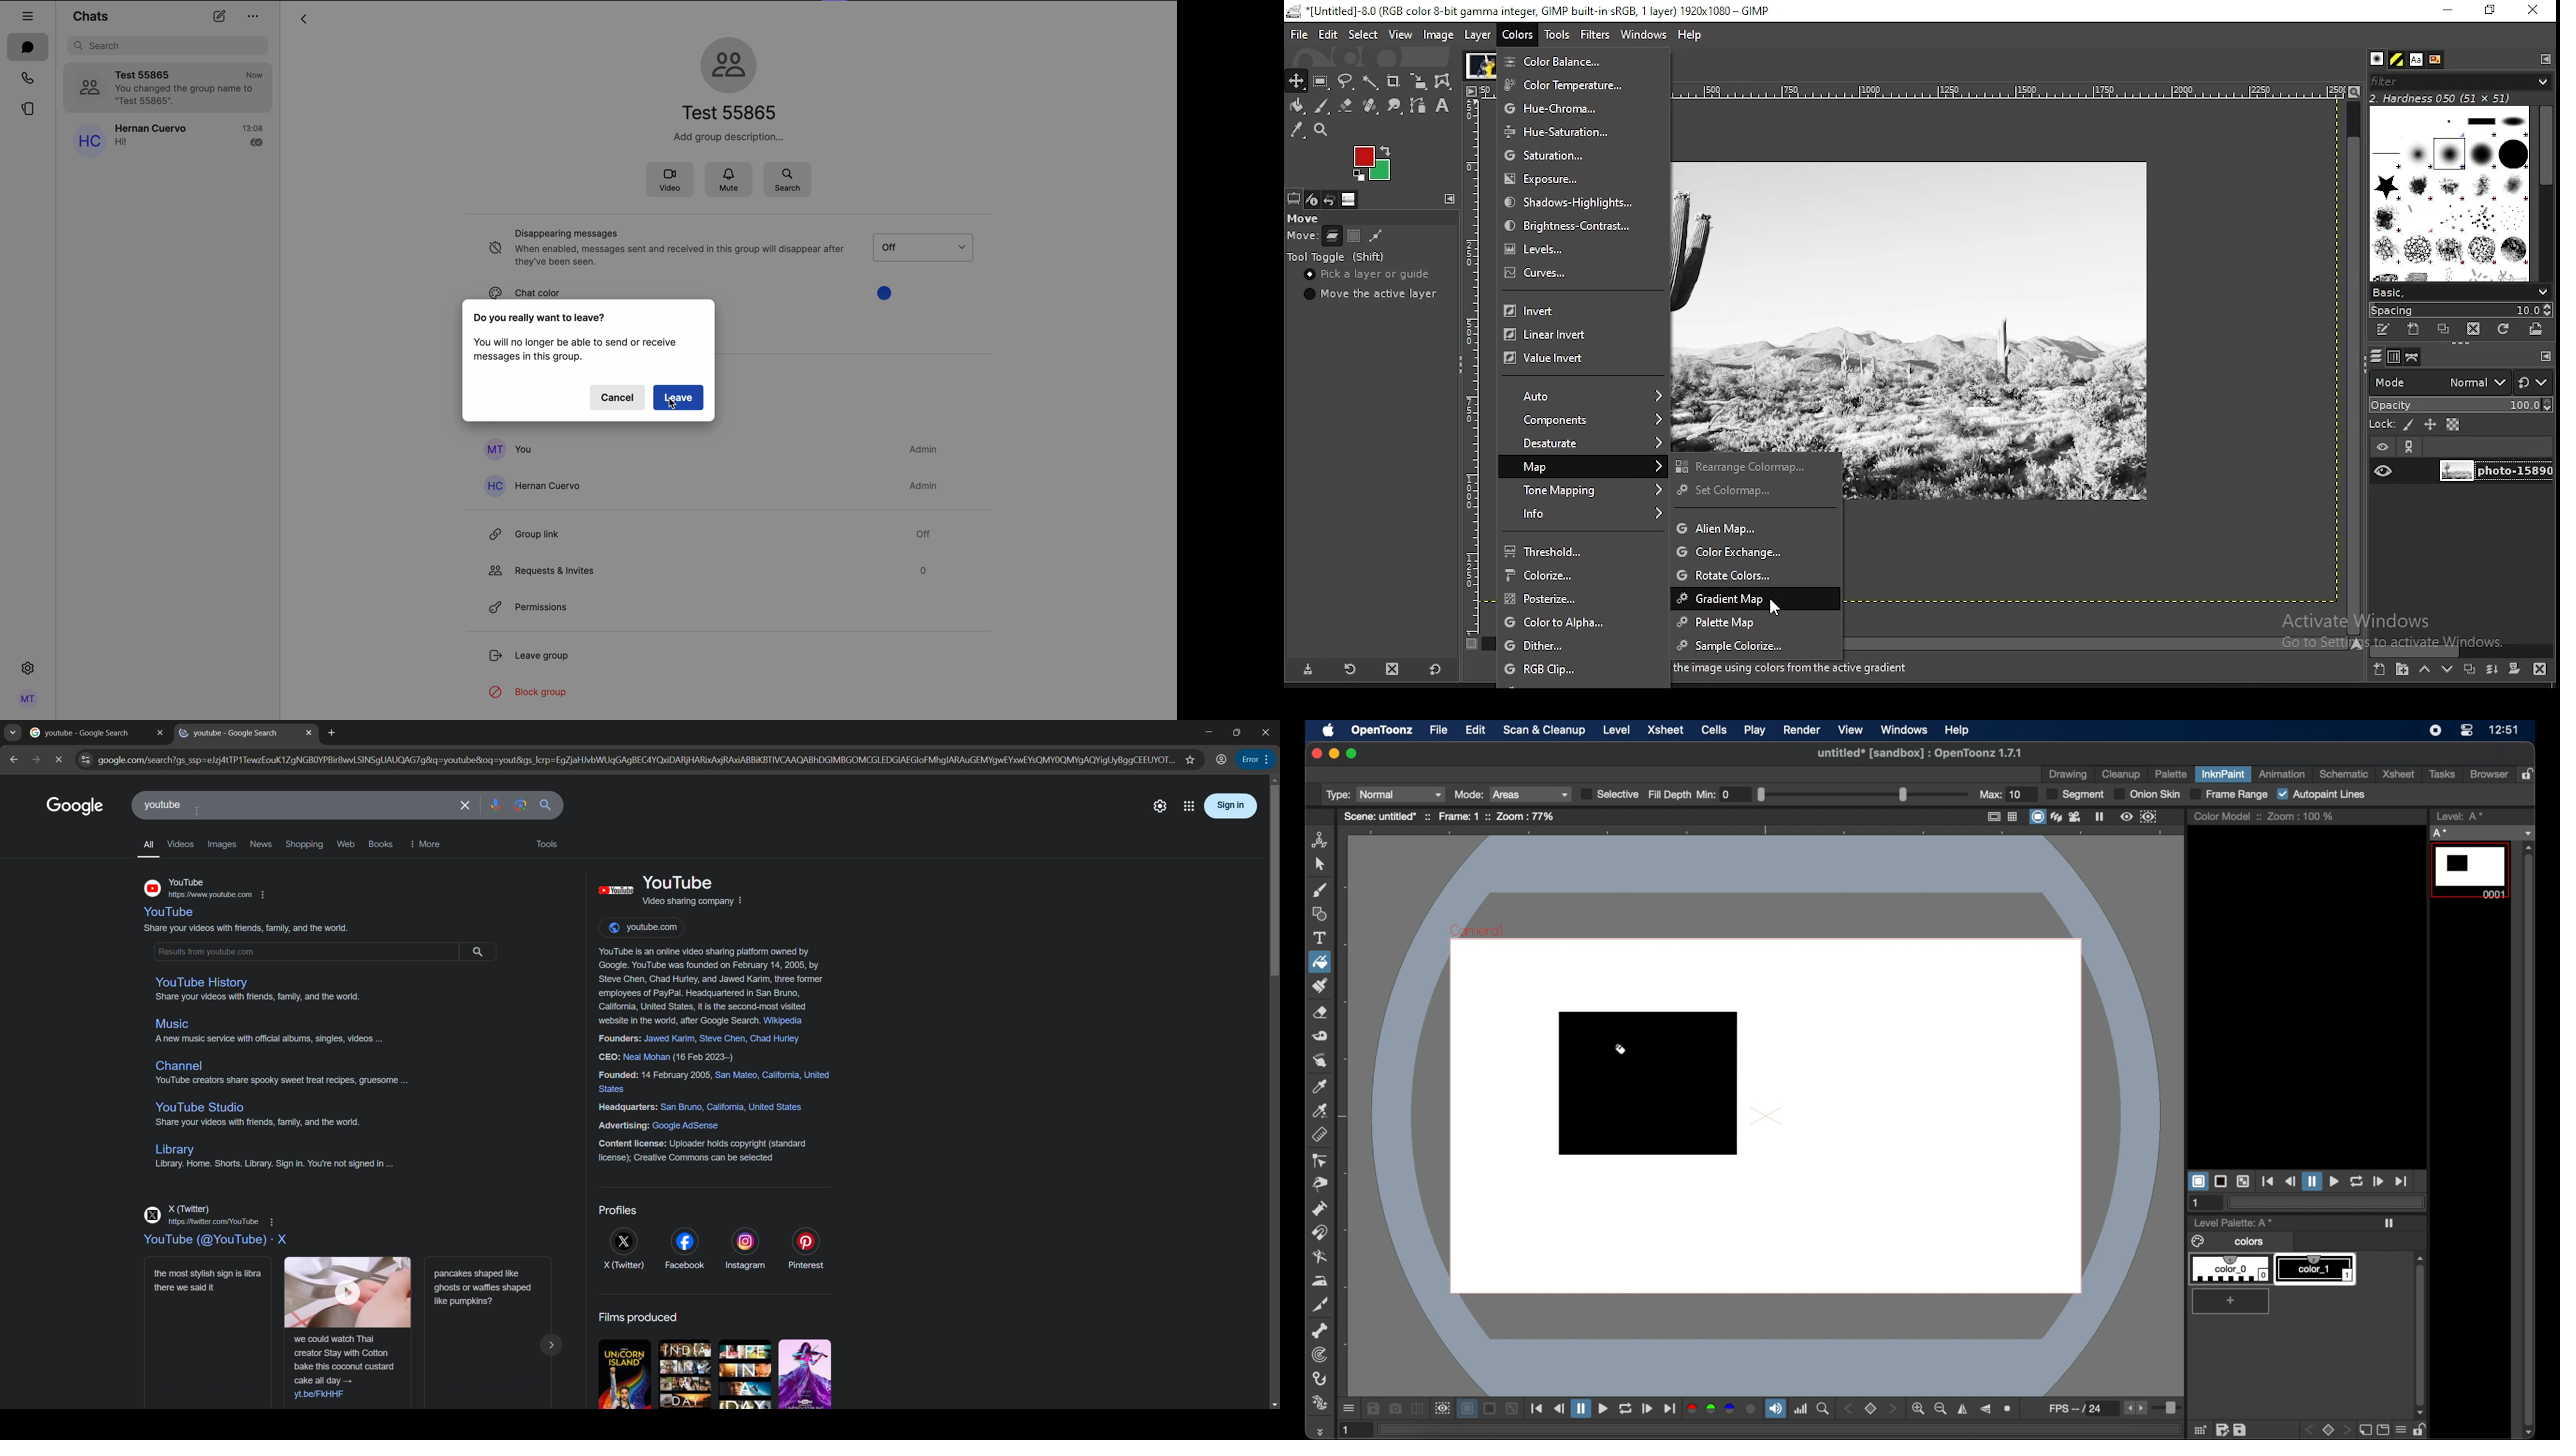 This screenshot has height=1456, width=2576. Describe the element at coordinates (28, 15) in the screenshot. I see `hide tabs` at that location.